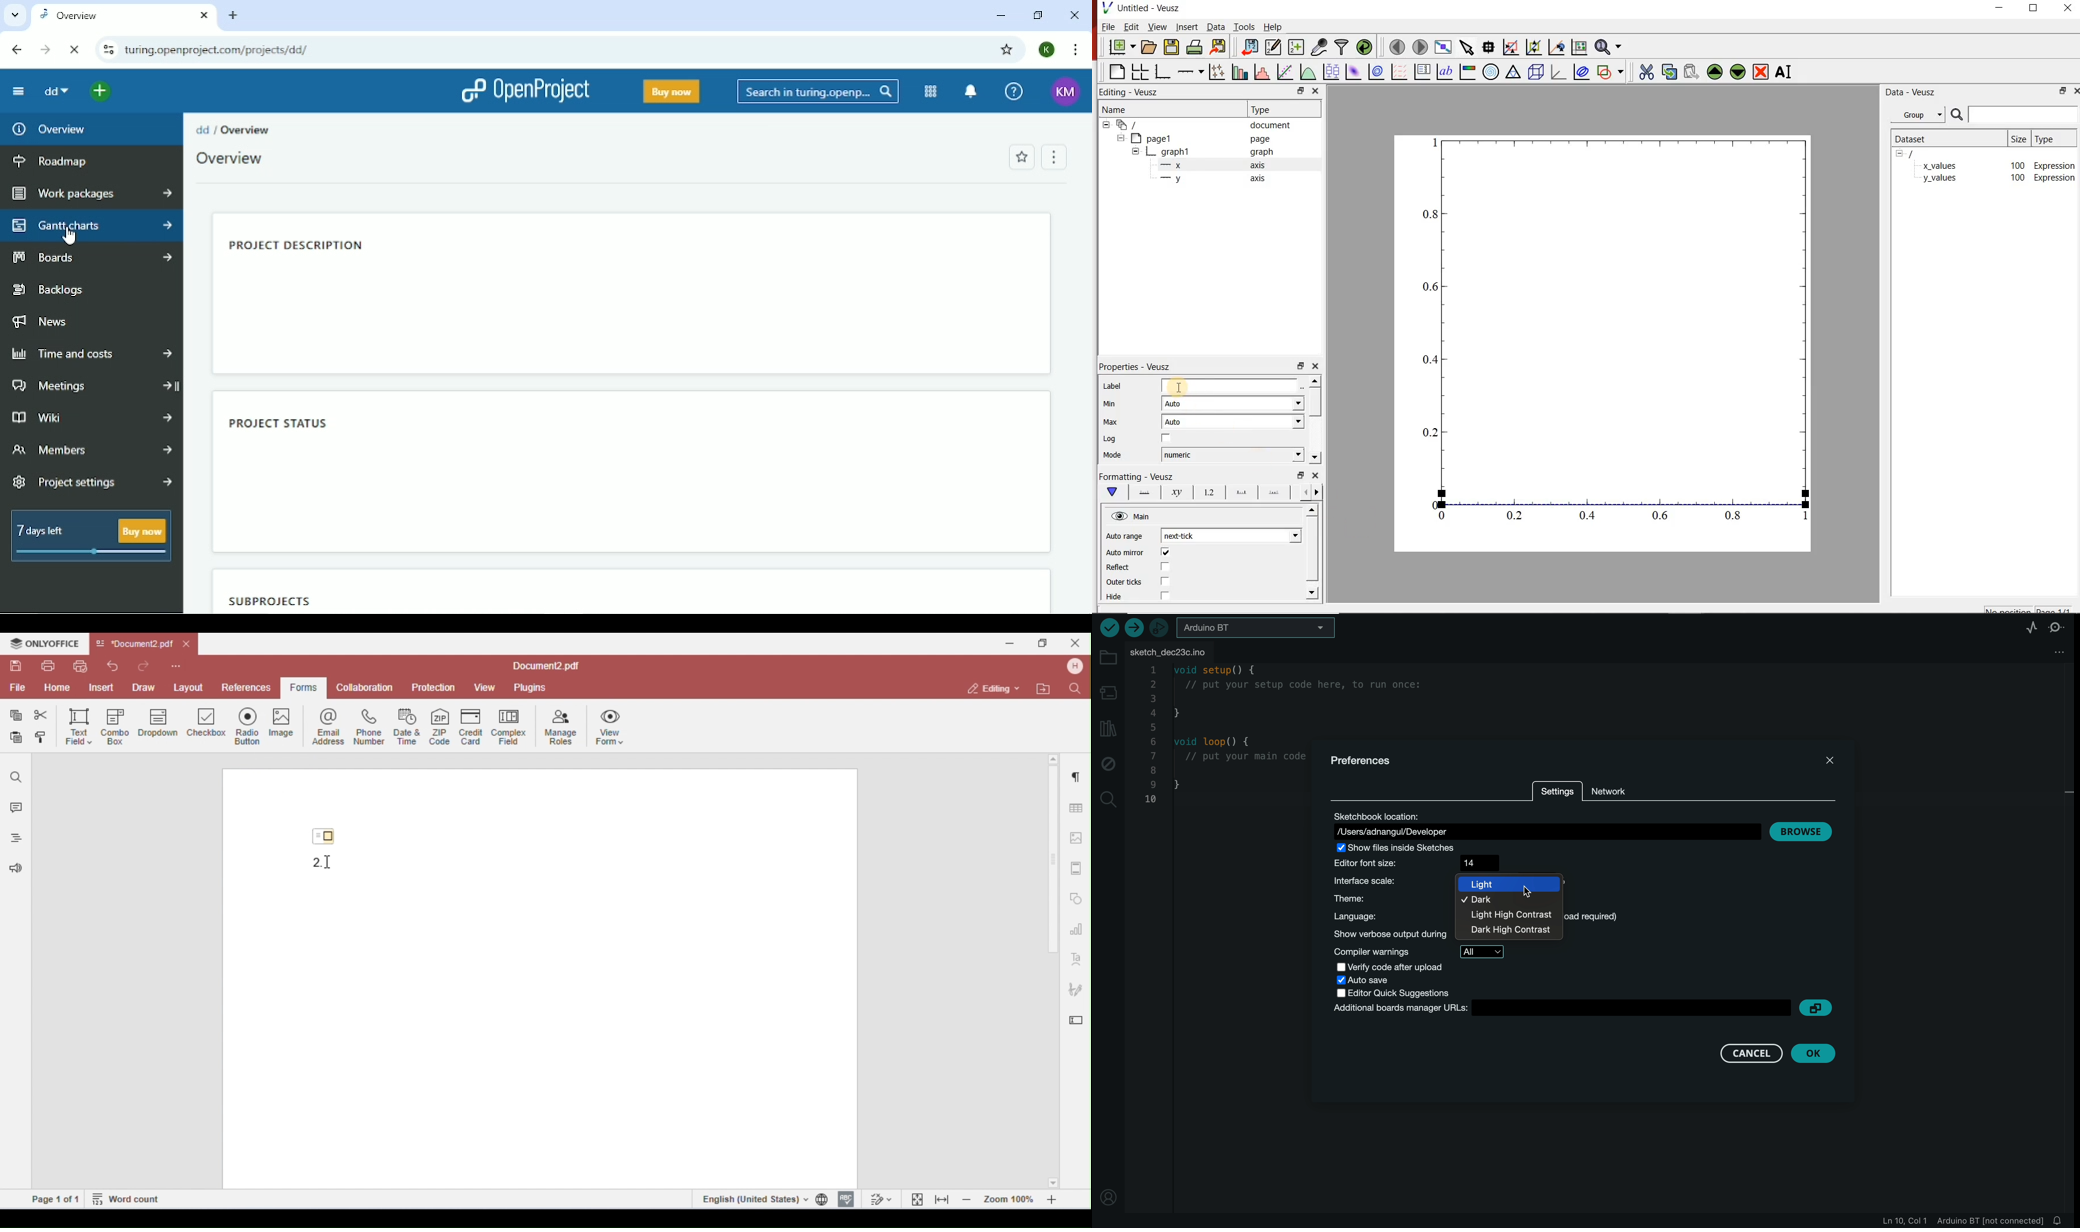  What do you see at coordinates (1194, 47) in the screenshot?
I see `print the documents` at bounding box center [1194, 47].